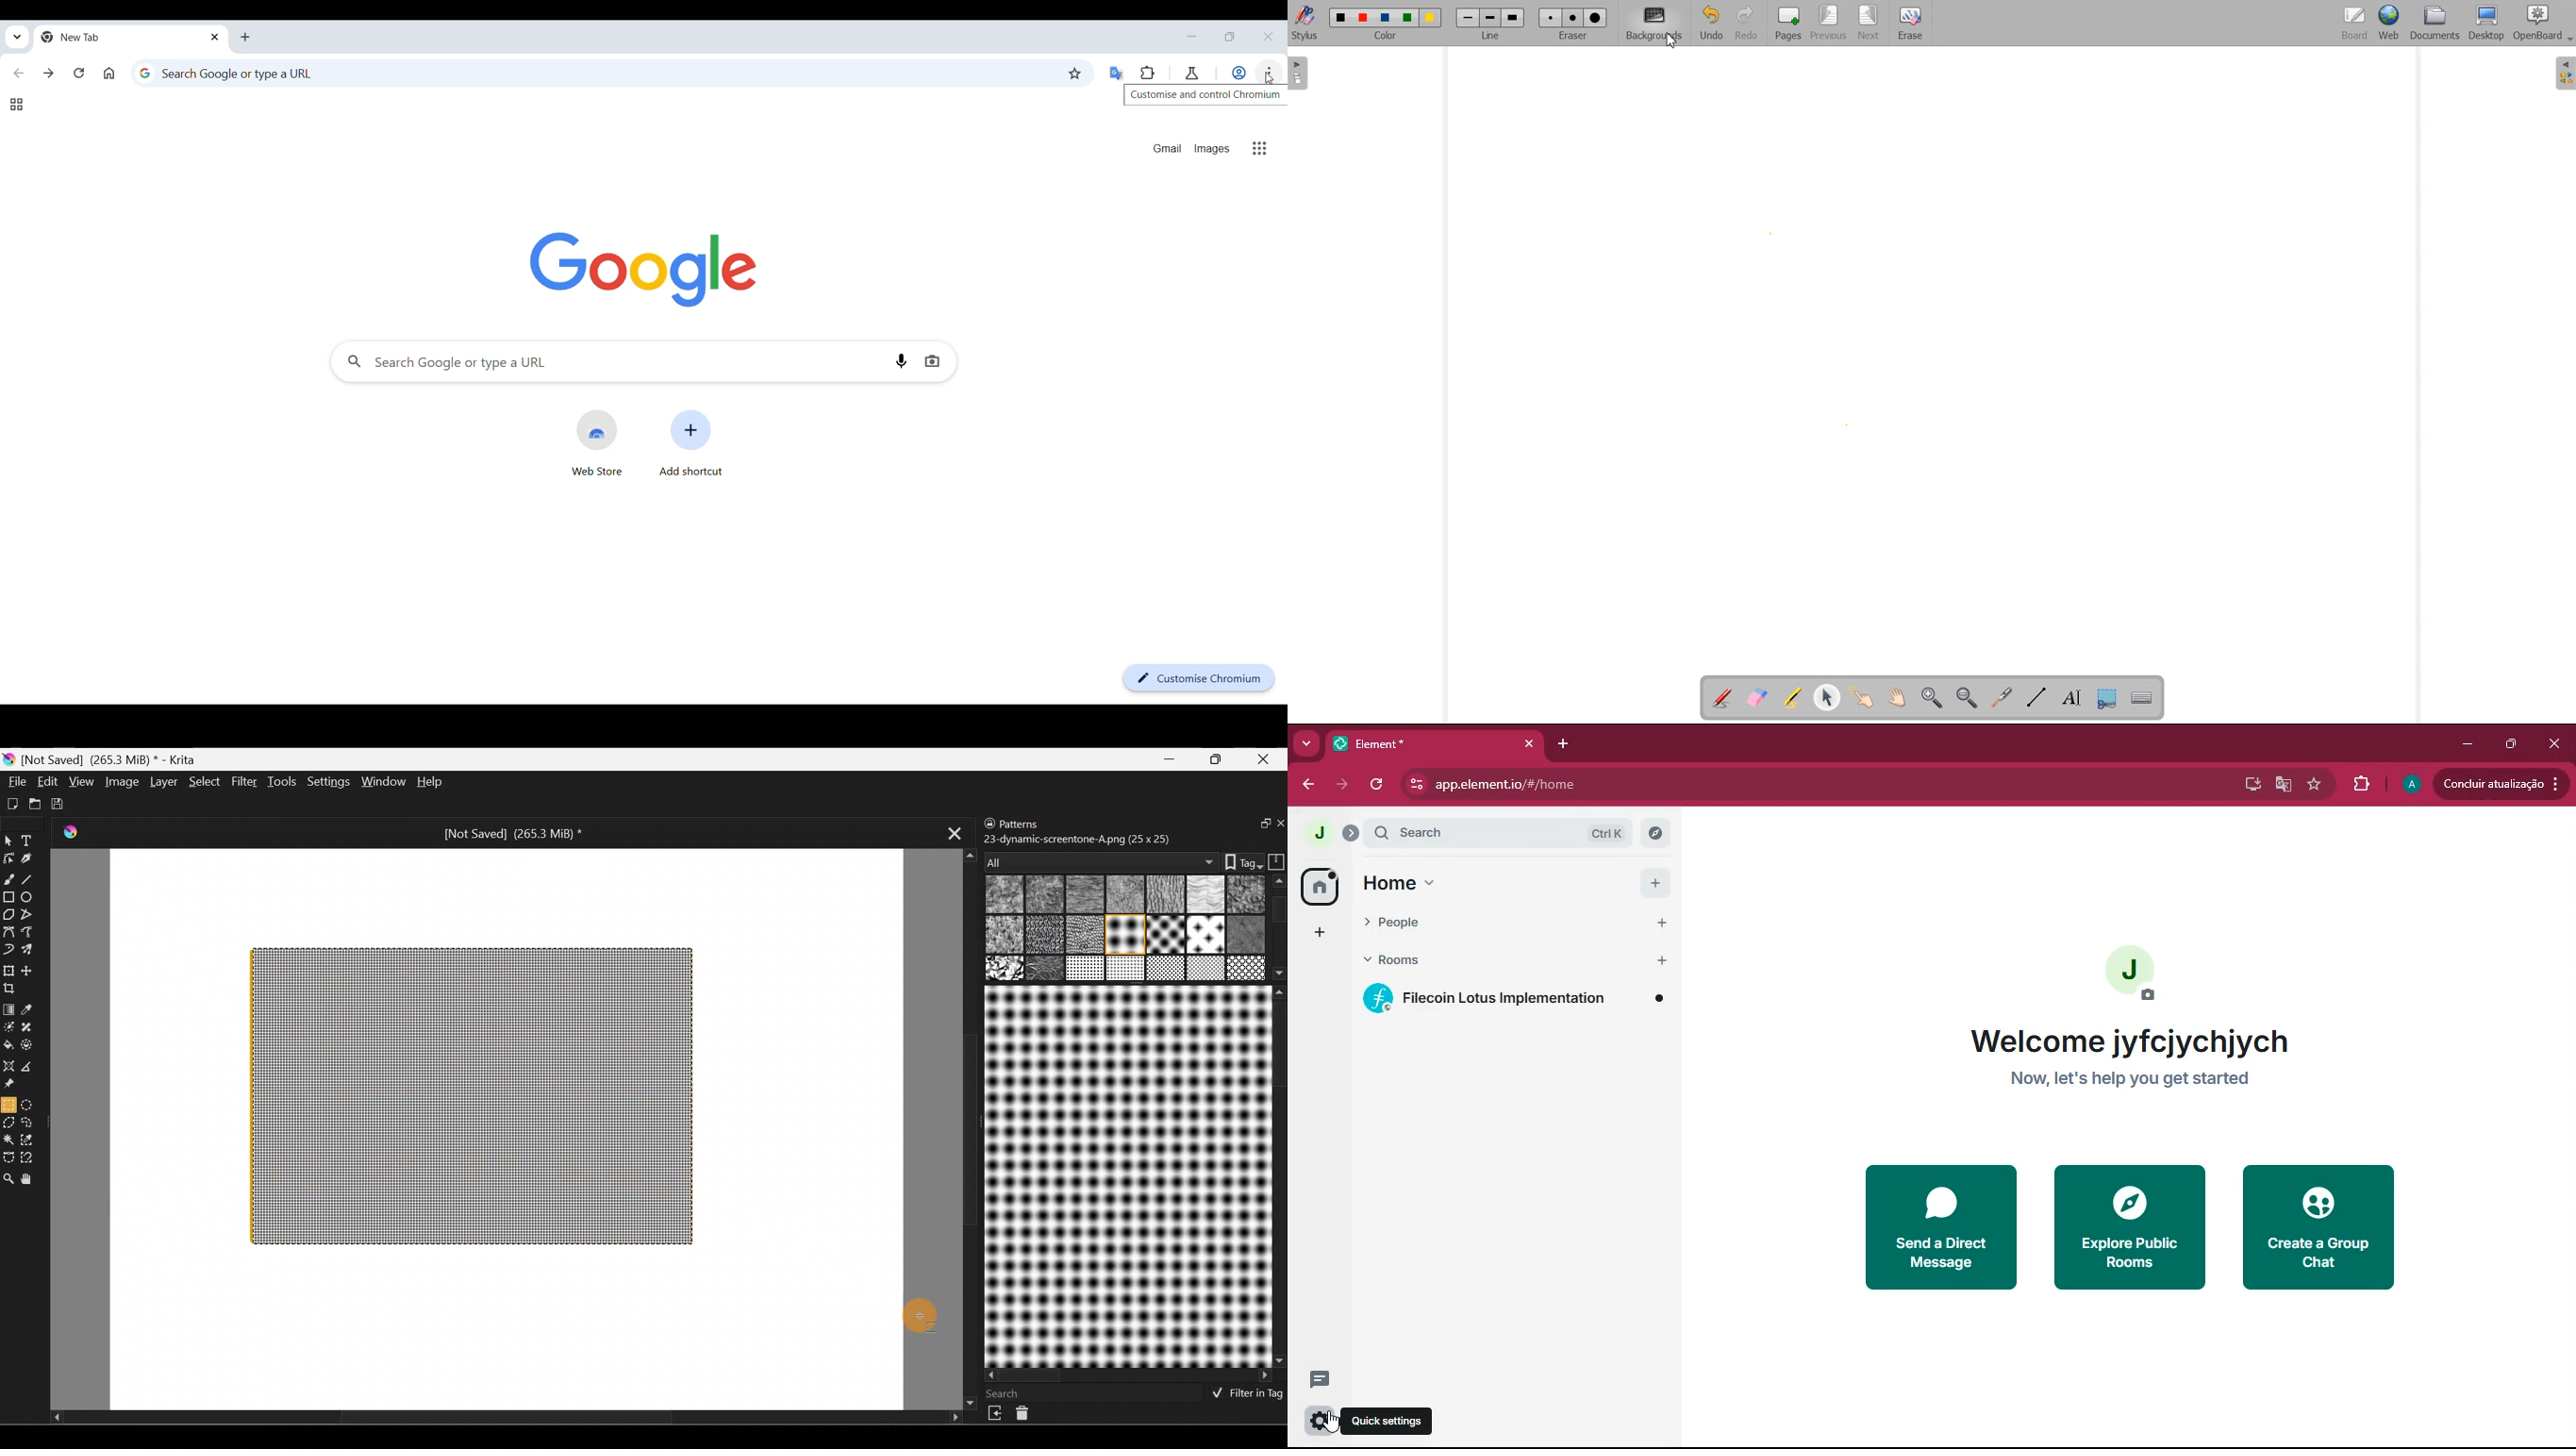 This screenshot has width=2576, height=1456. Describe the element at coordinates (472, 1095) in the screenshot. I see `Texture applied to rectangle` at that location.